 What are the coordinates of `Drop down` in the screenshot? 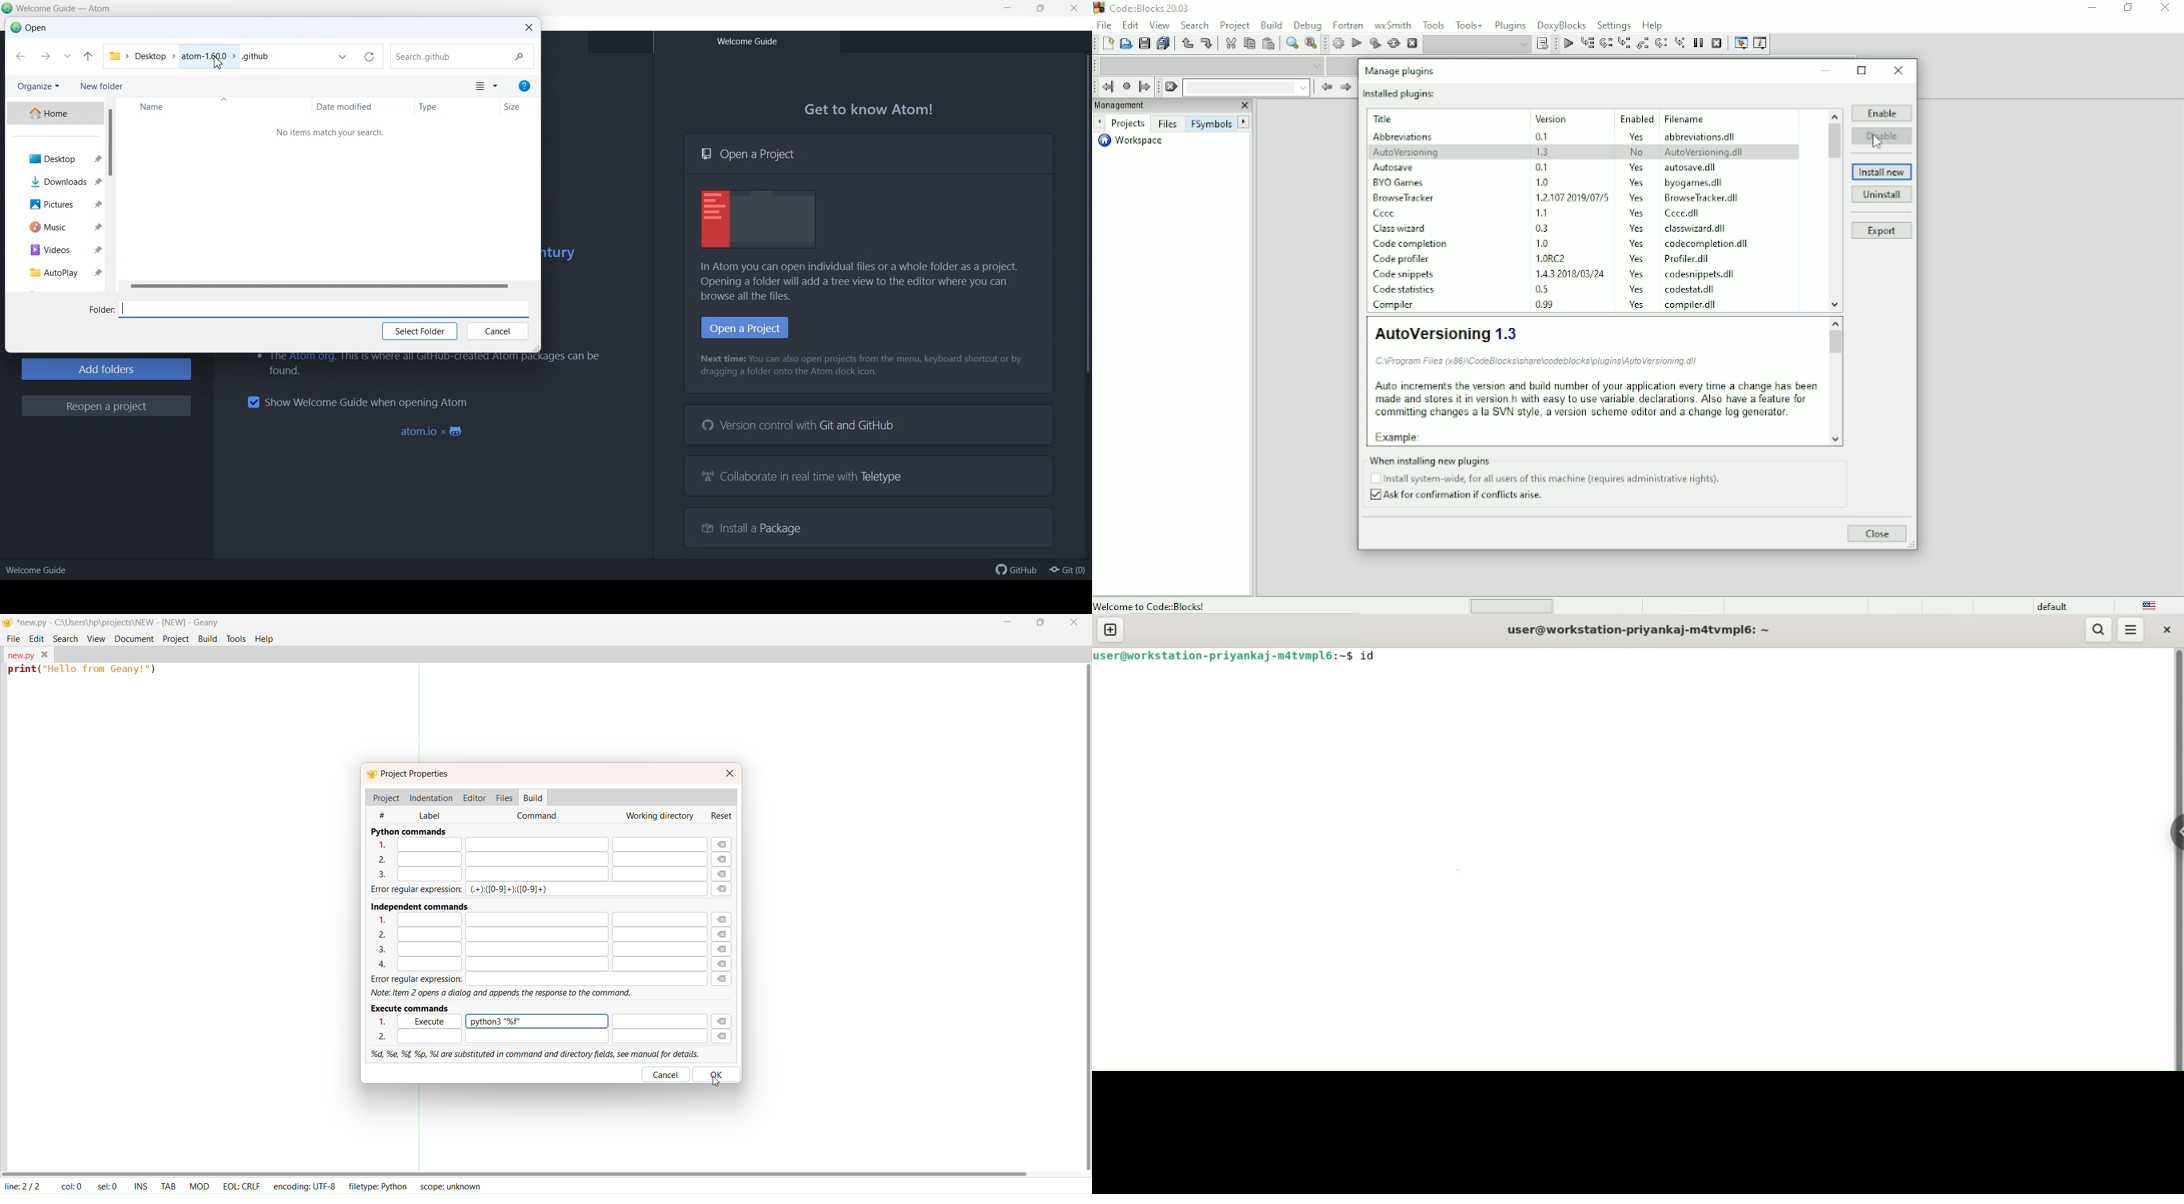 It's located at (1477, 44).